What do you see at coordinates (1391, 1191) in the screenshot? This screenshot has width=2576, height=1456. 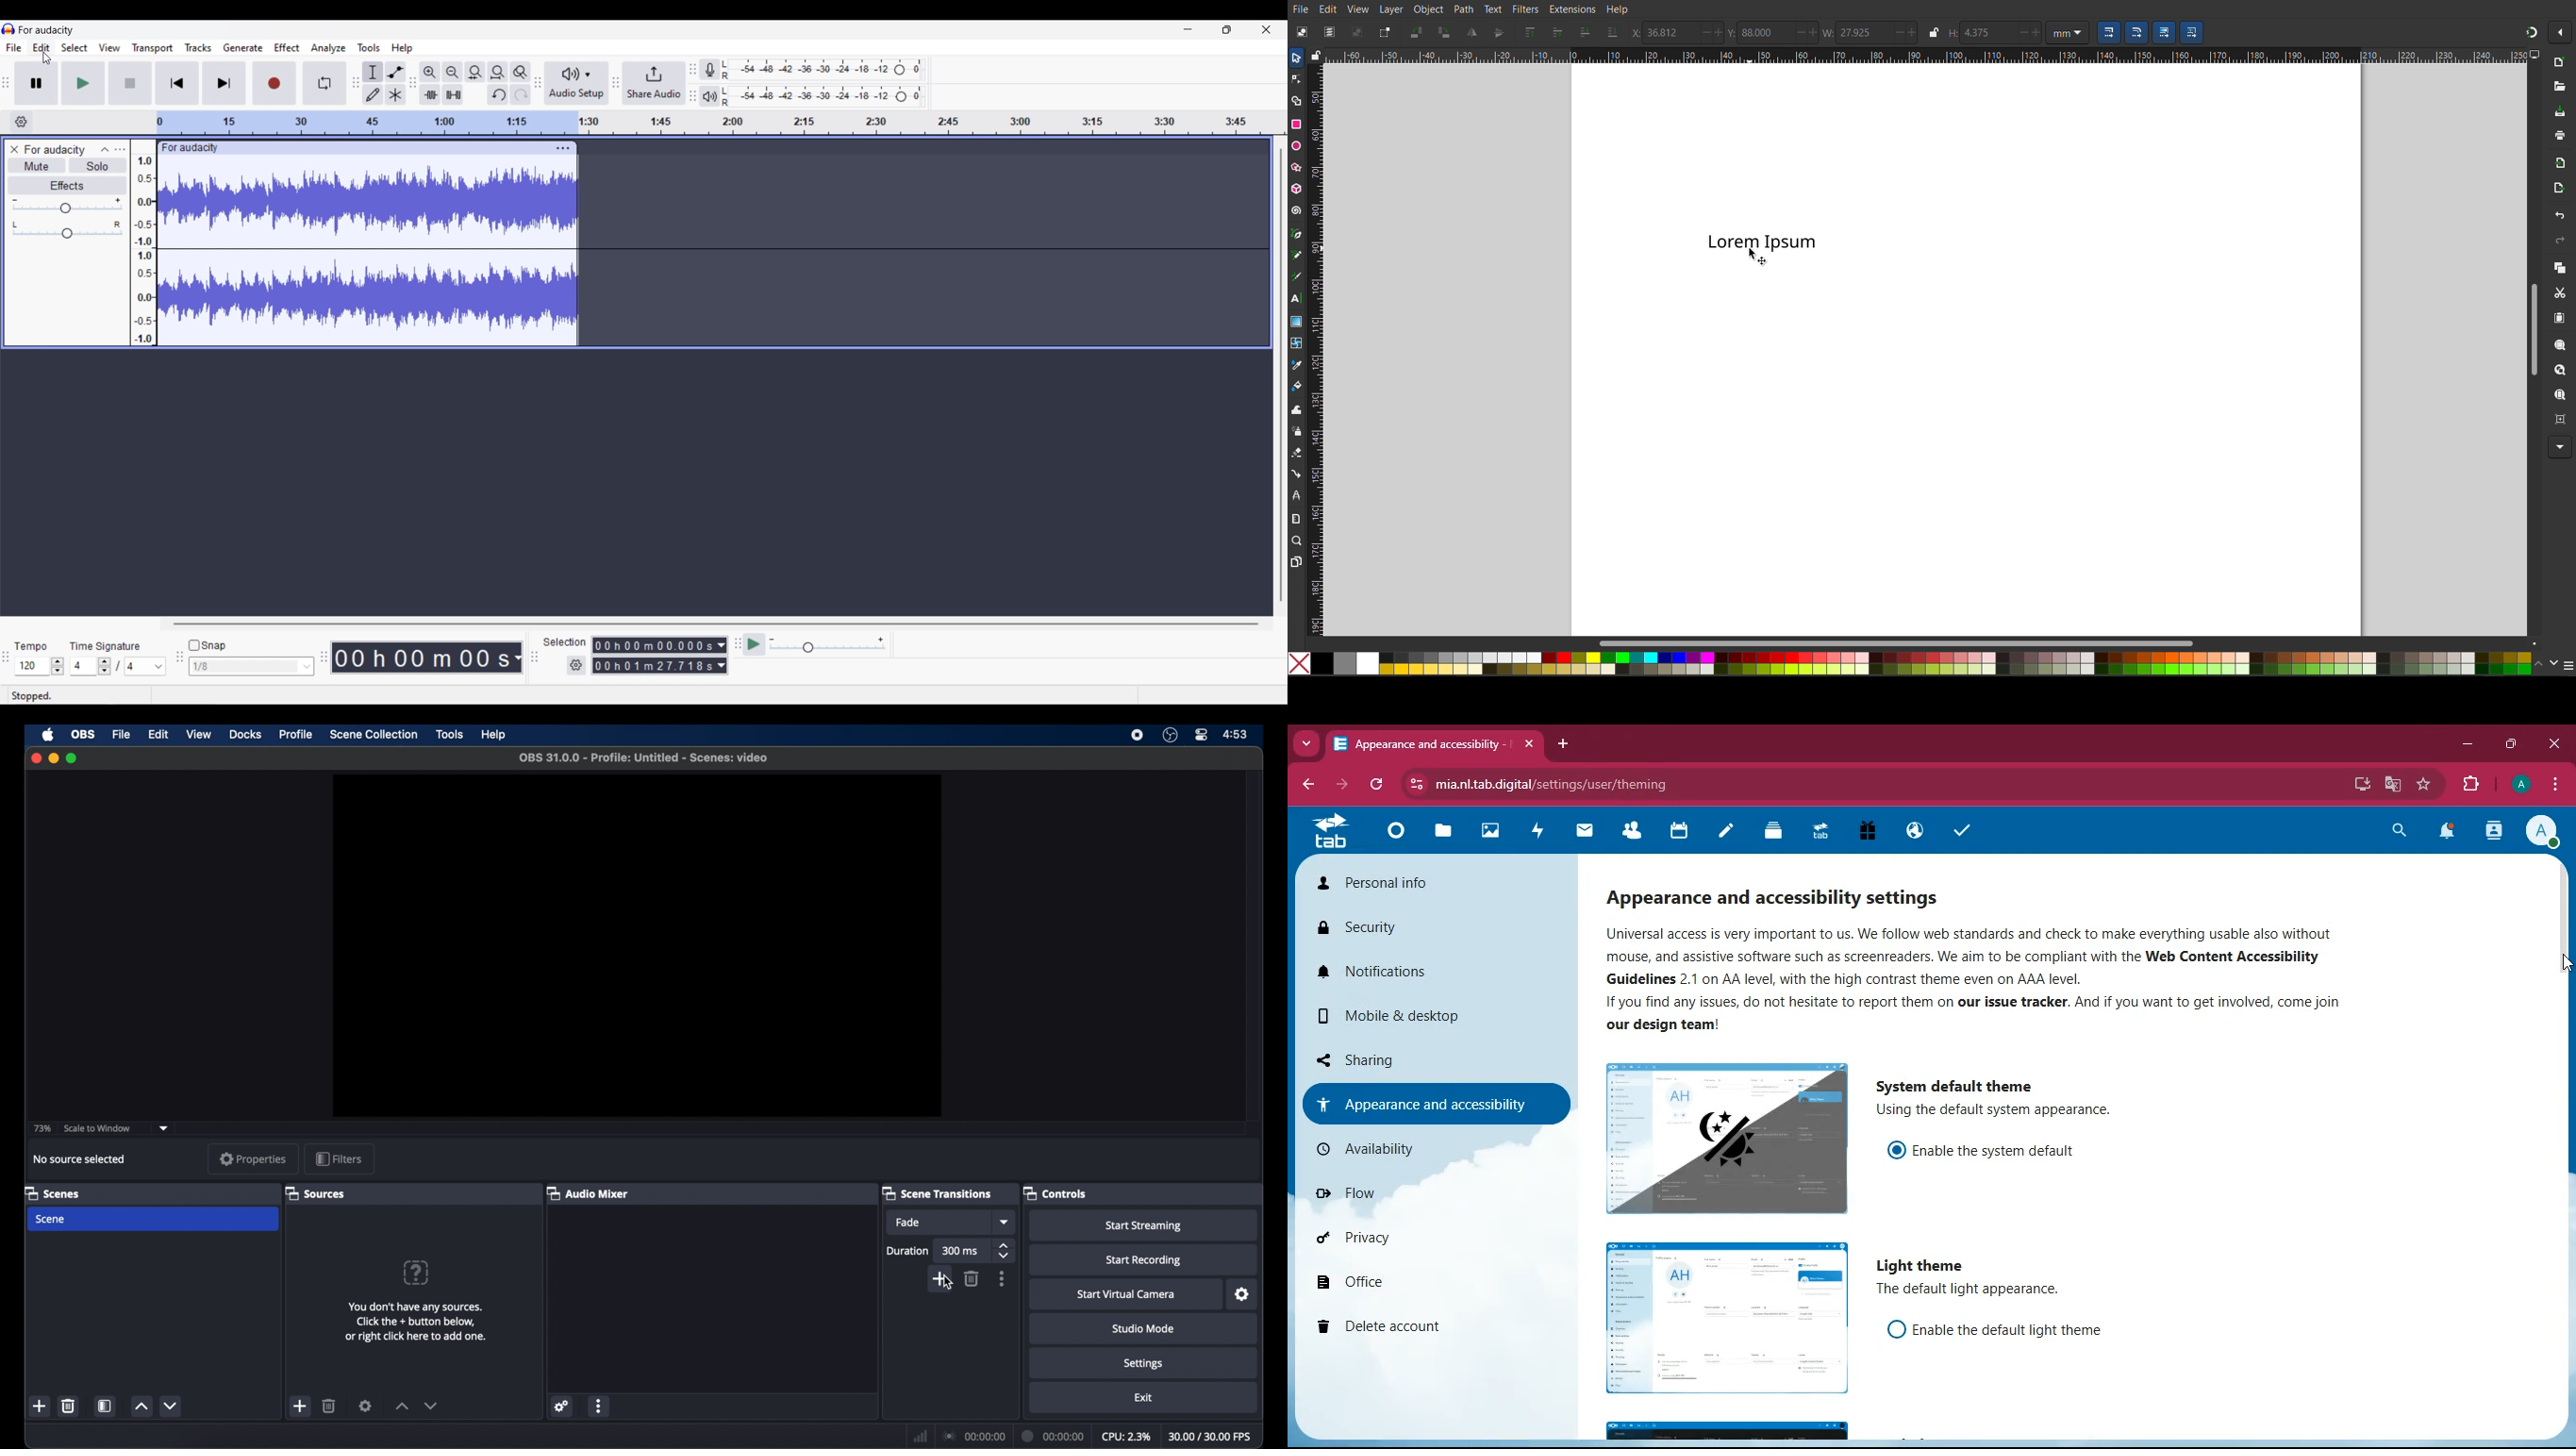 I see `flow` at bounding box center [1391, 1191].